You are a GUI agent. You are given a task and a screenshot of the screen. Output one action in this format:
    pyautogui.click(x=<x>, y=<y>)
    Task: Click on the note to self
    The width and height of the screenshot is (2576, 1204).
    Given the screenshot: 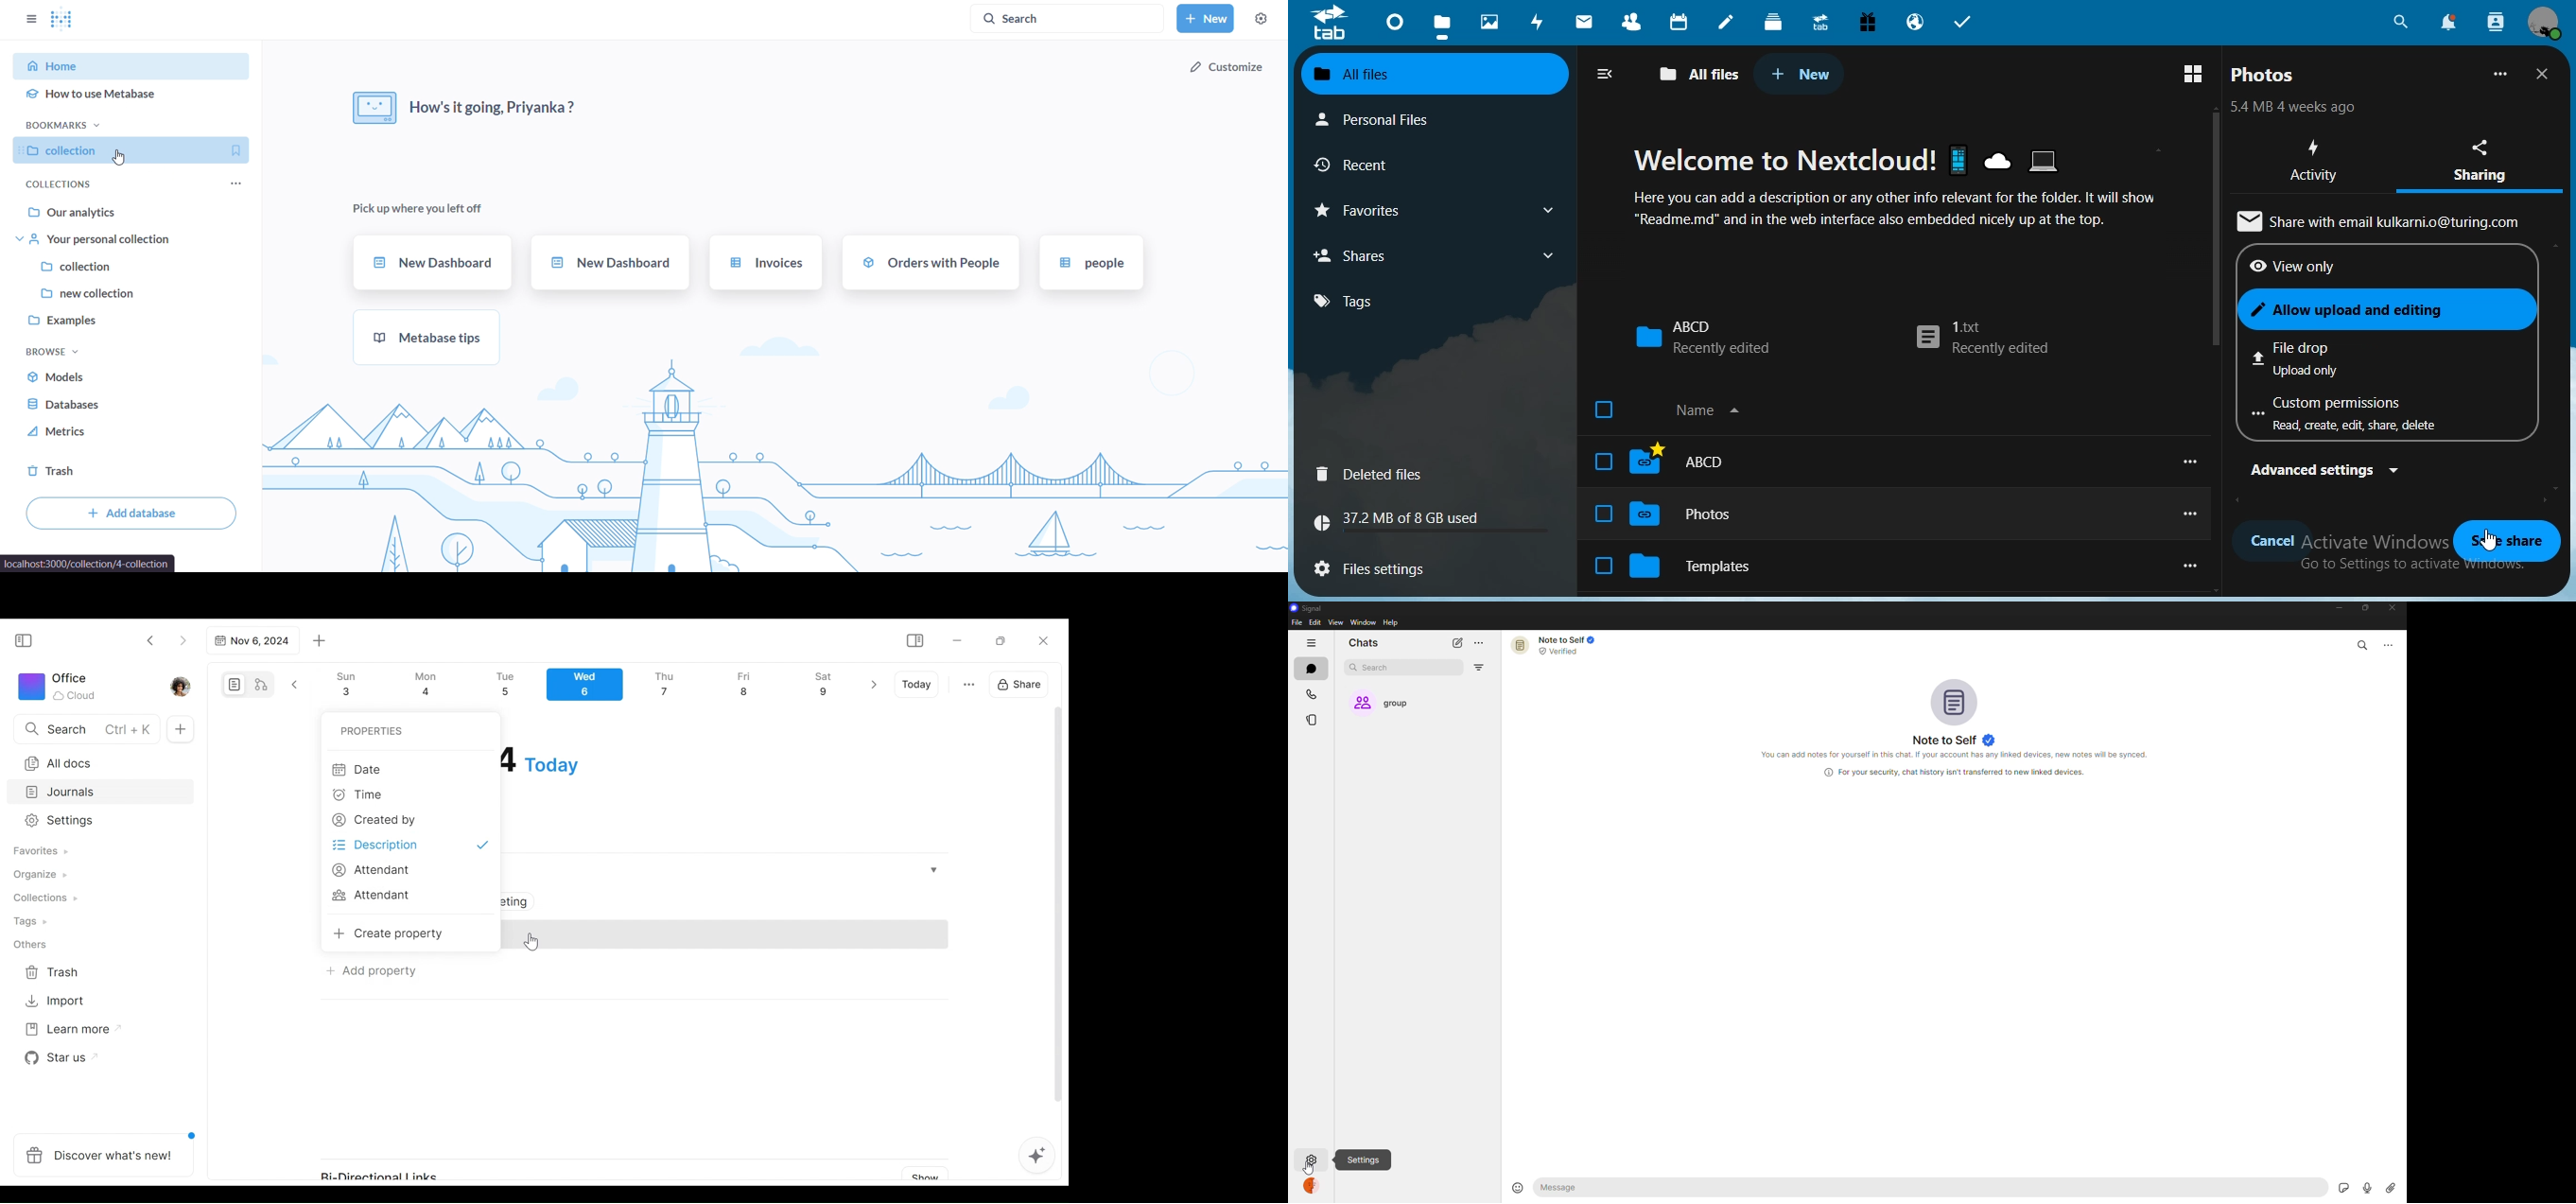 What is the action you would take?
    pyautogui.click(x=1558, y=645)
    